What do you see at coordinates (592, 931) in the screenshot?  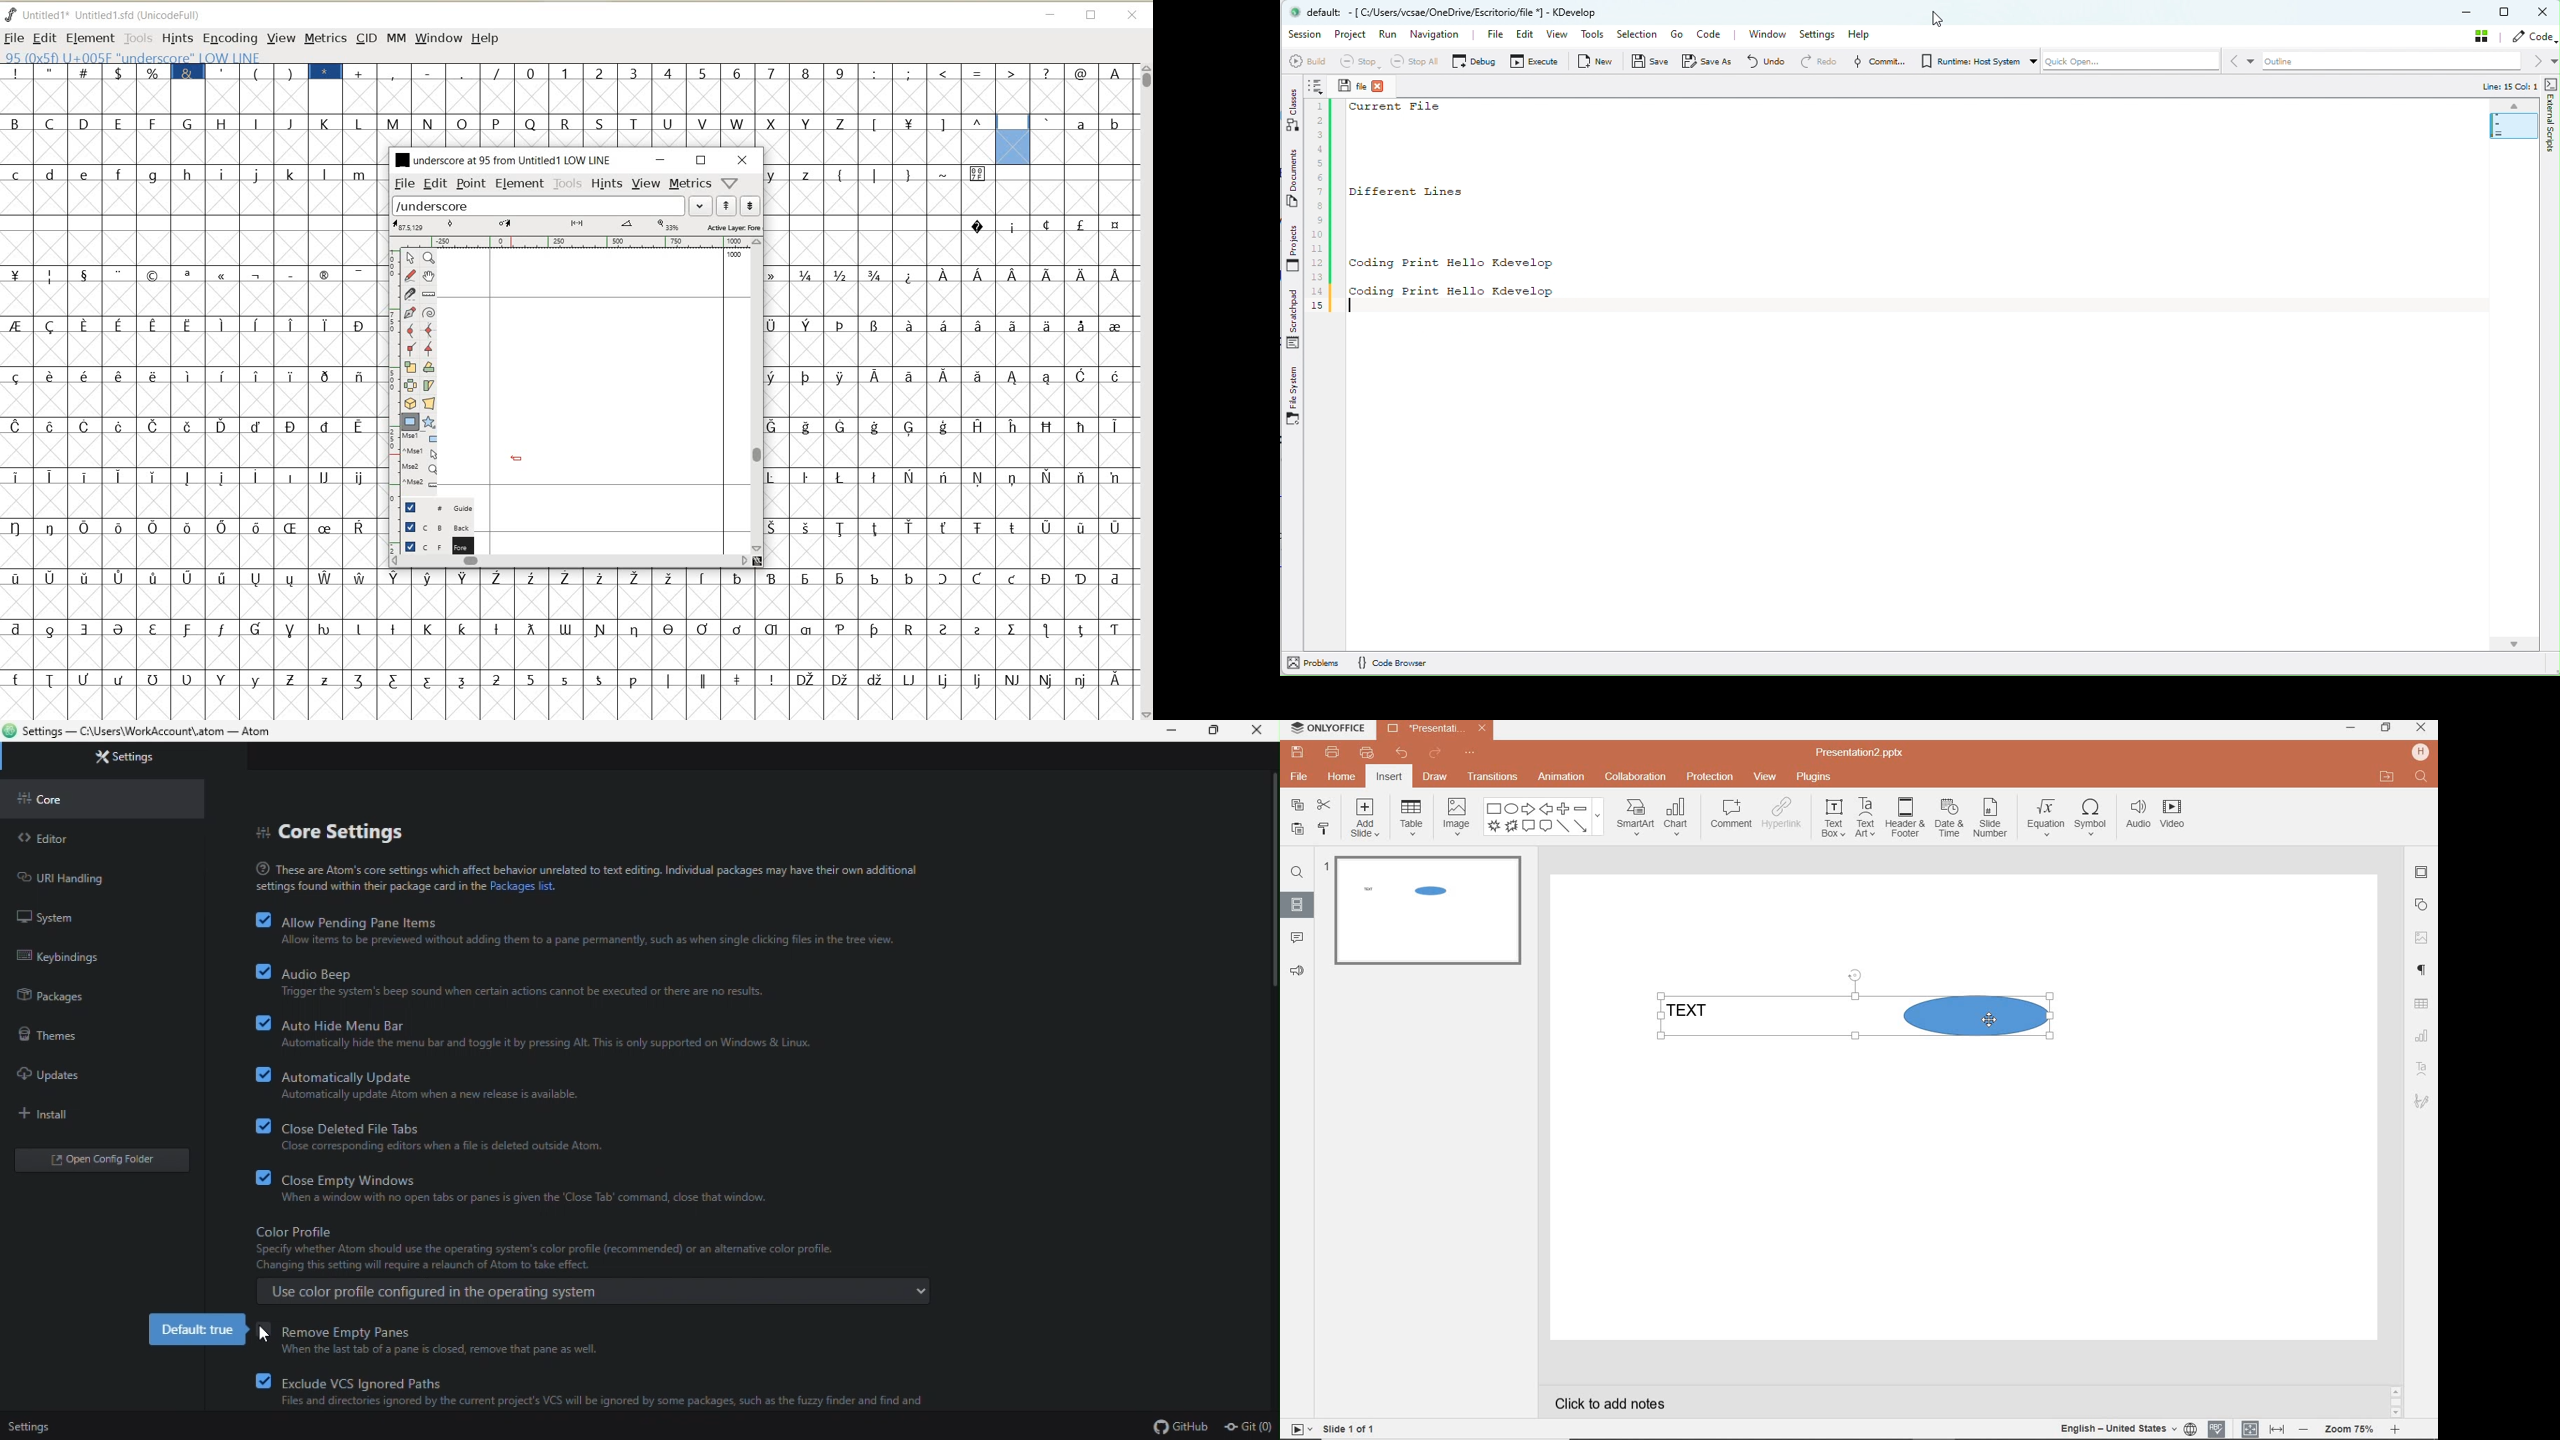 I see `allow pending pane items` at bounding box center [592, 931].